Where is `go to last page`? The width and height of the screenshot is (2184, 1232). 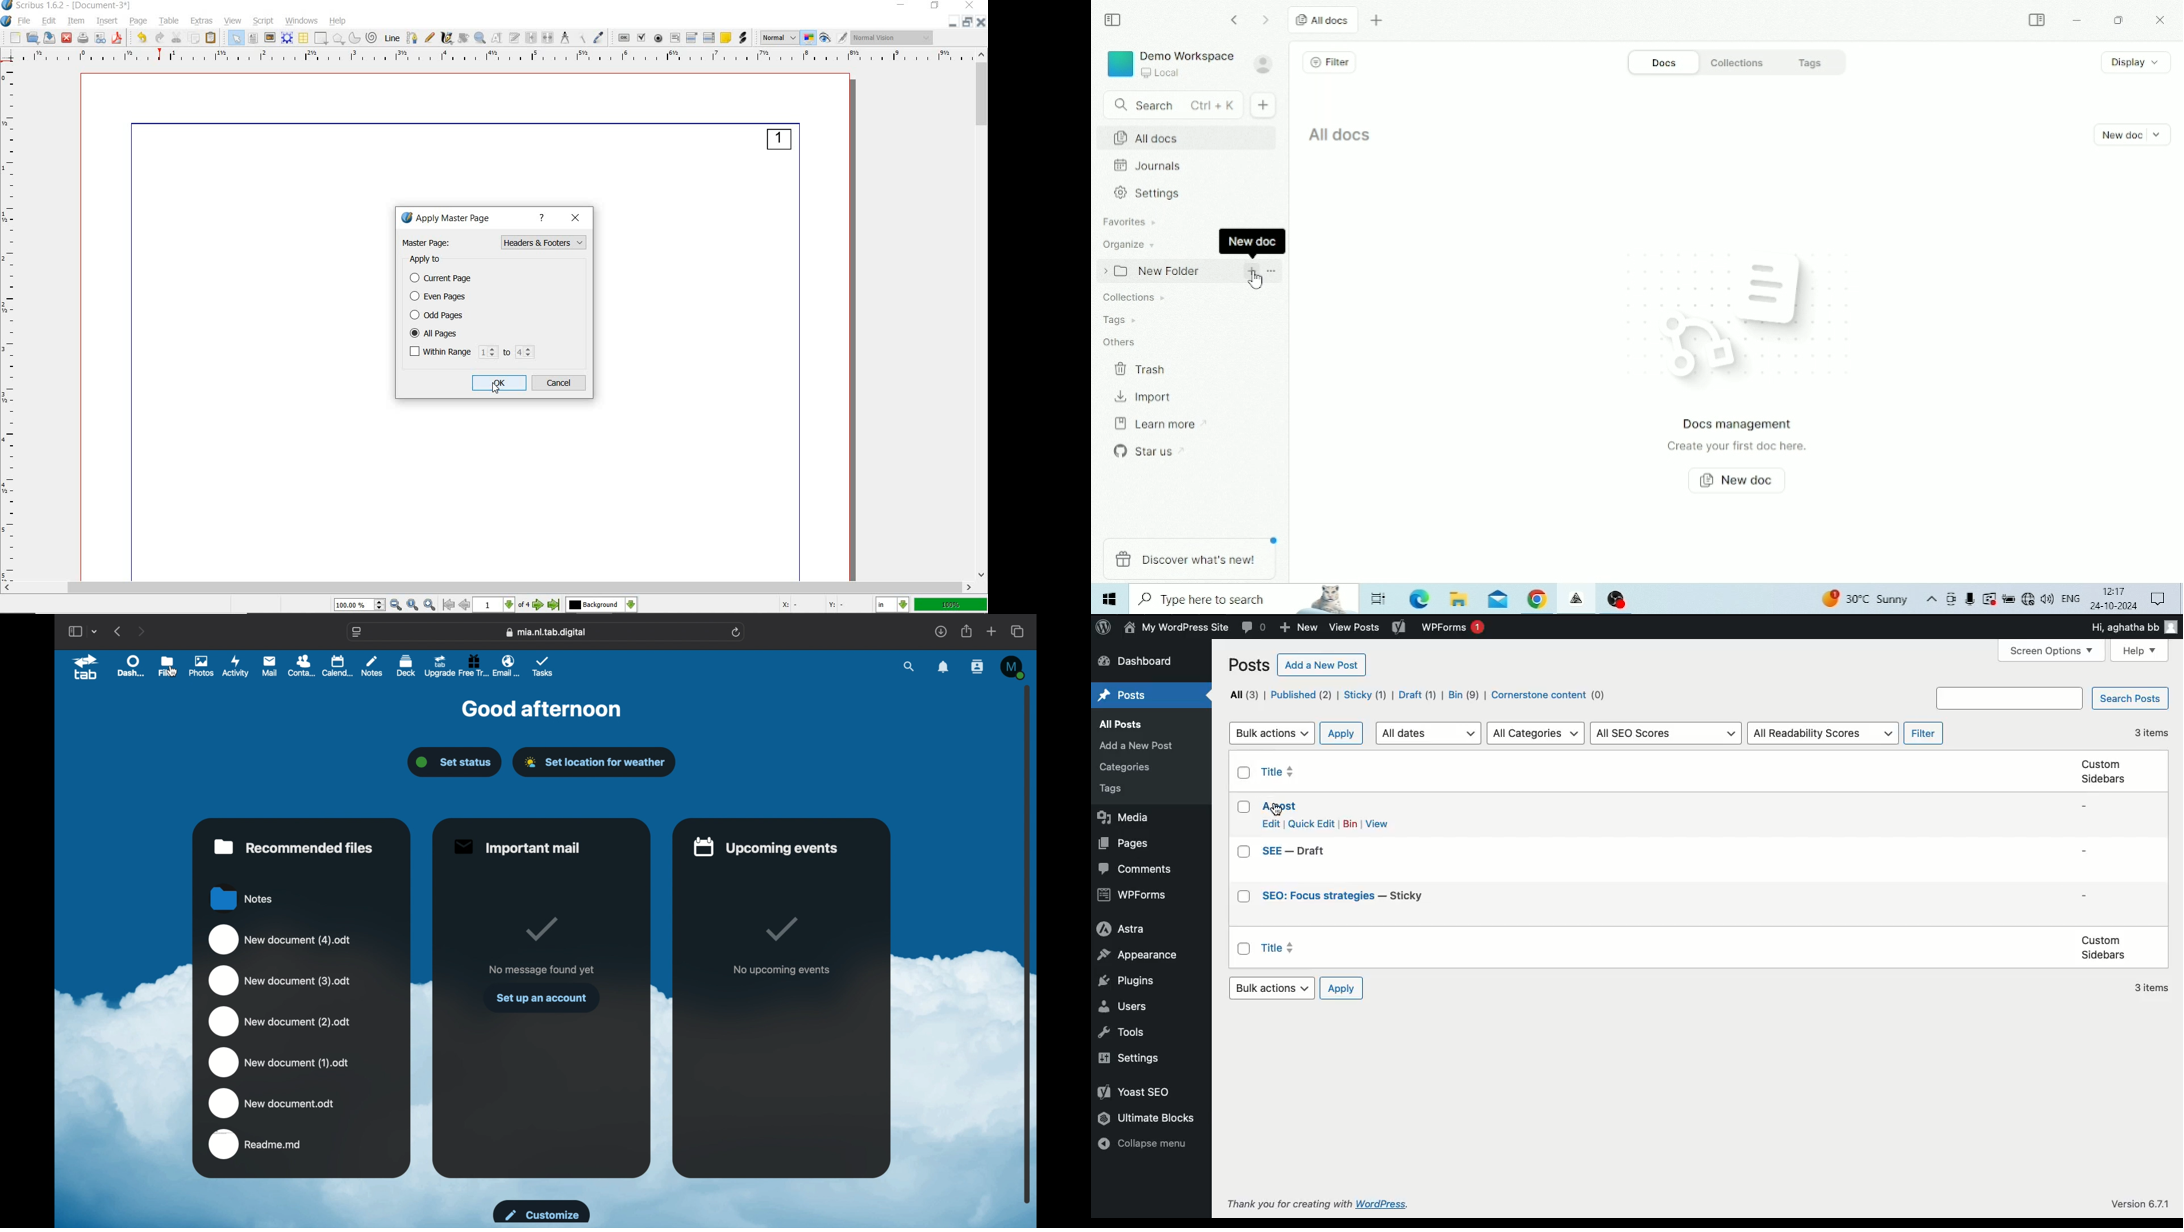
go to last page is located at coordinates (554, 606).